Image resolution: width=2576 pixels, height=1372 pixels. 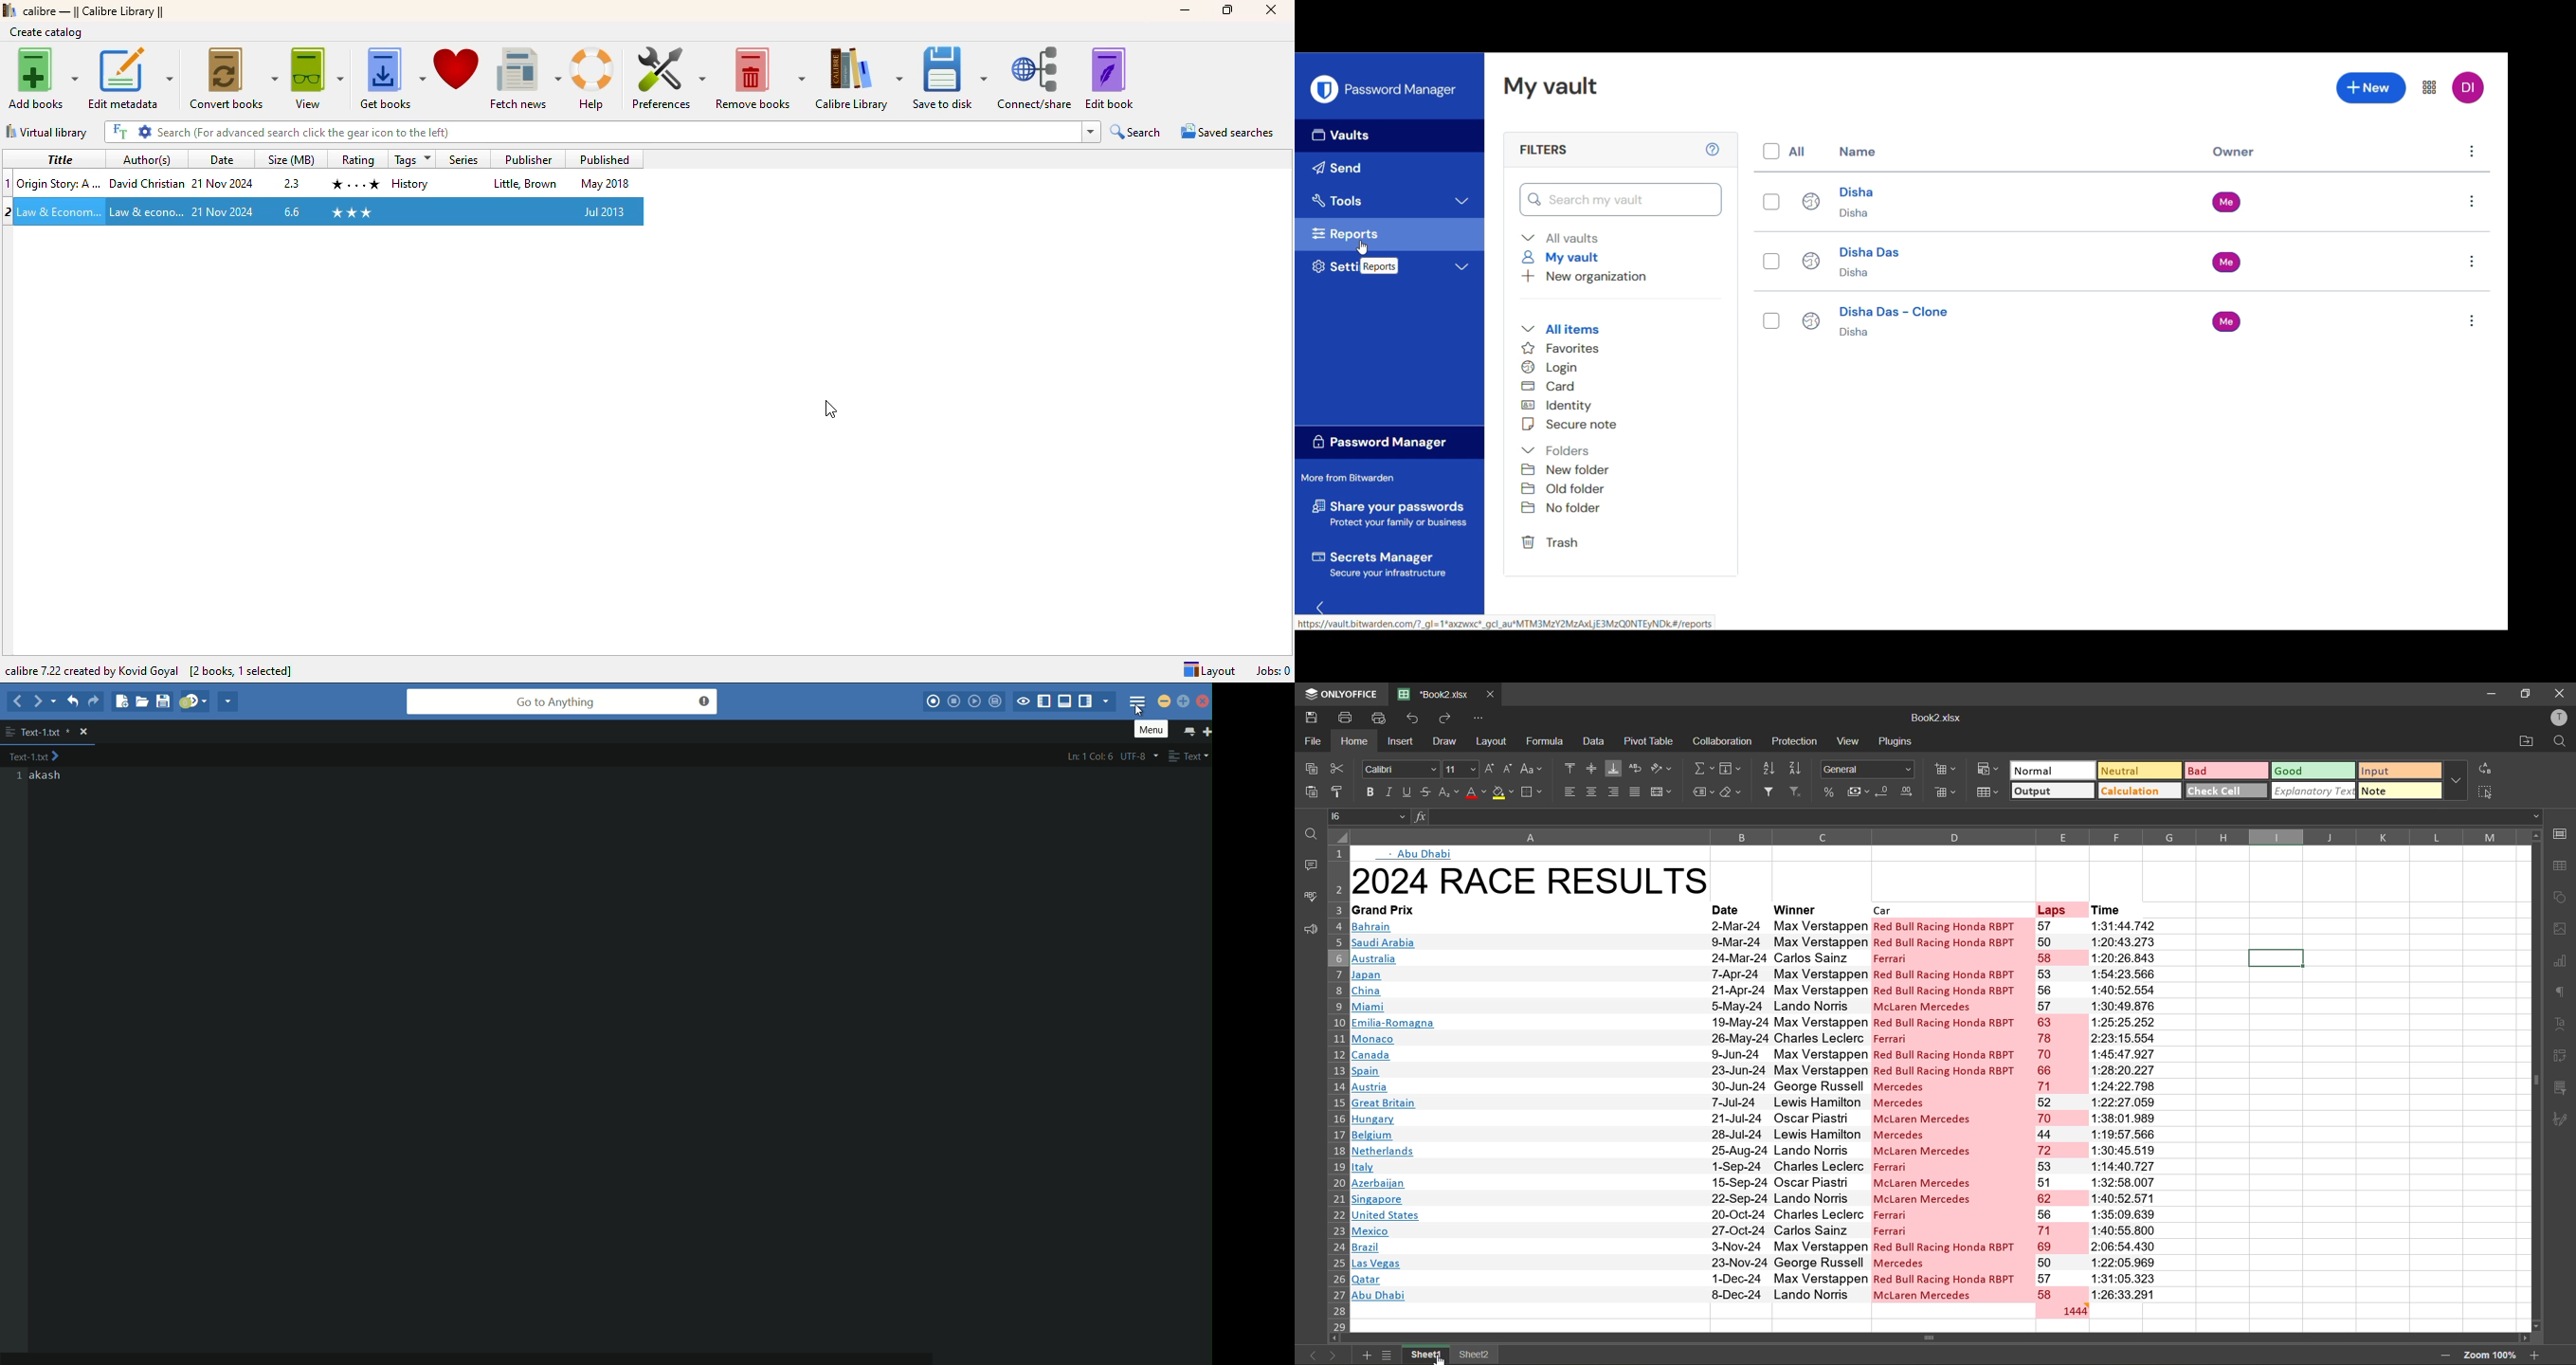 I want to click on disha das login entry, so click(x=1911, y=262).